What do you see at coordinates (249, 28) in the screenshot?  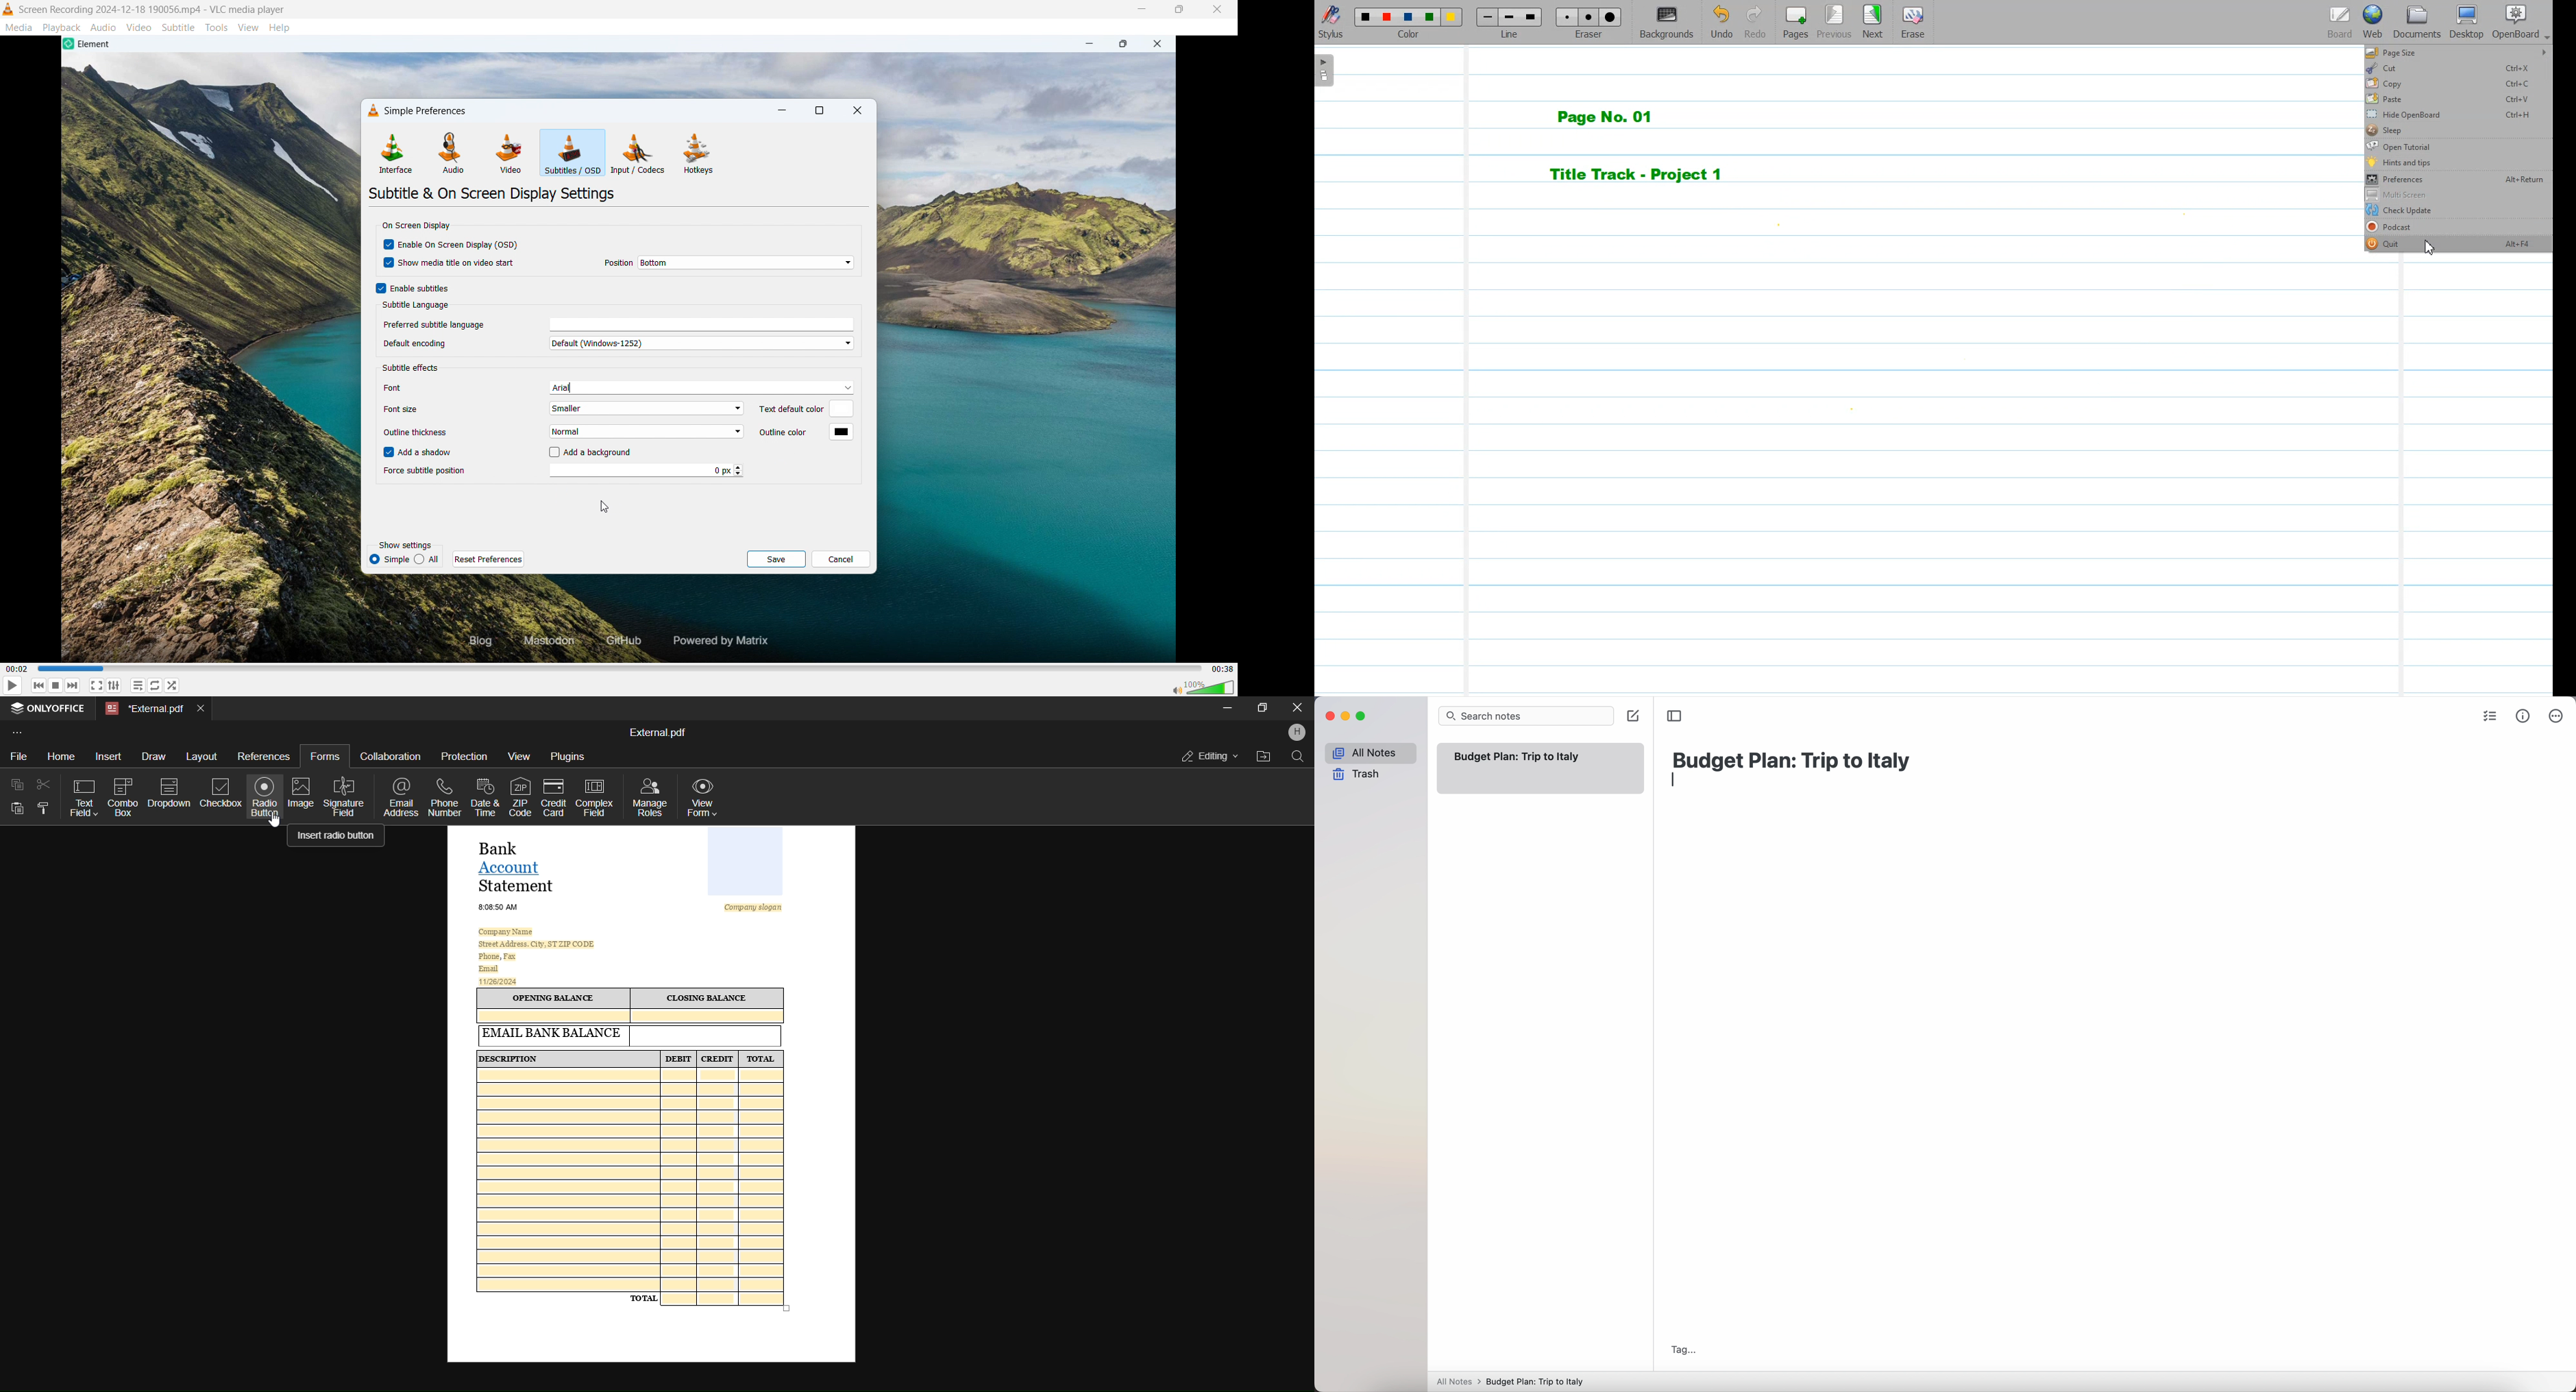 I see `view` at bounding box center [249, 28].